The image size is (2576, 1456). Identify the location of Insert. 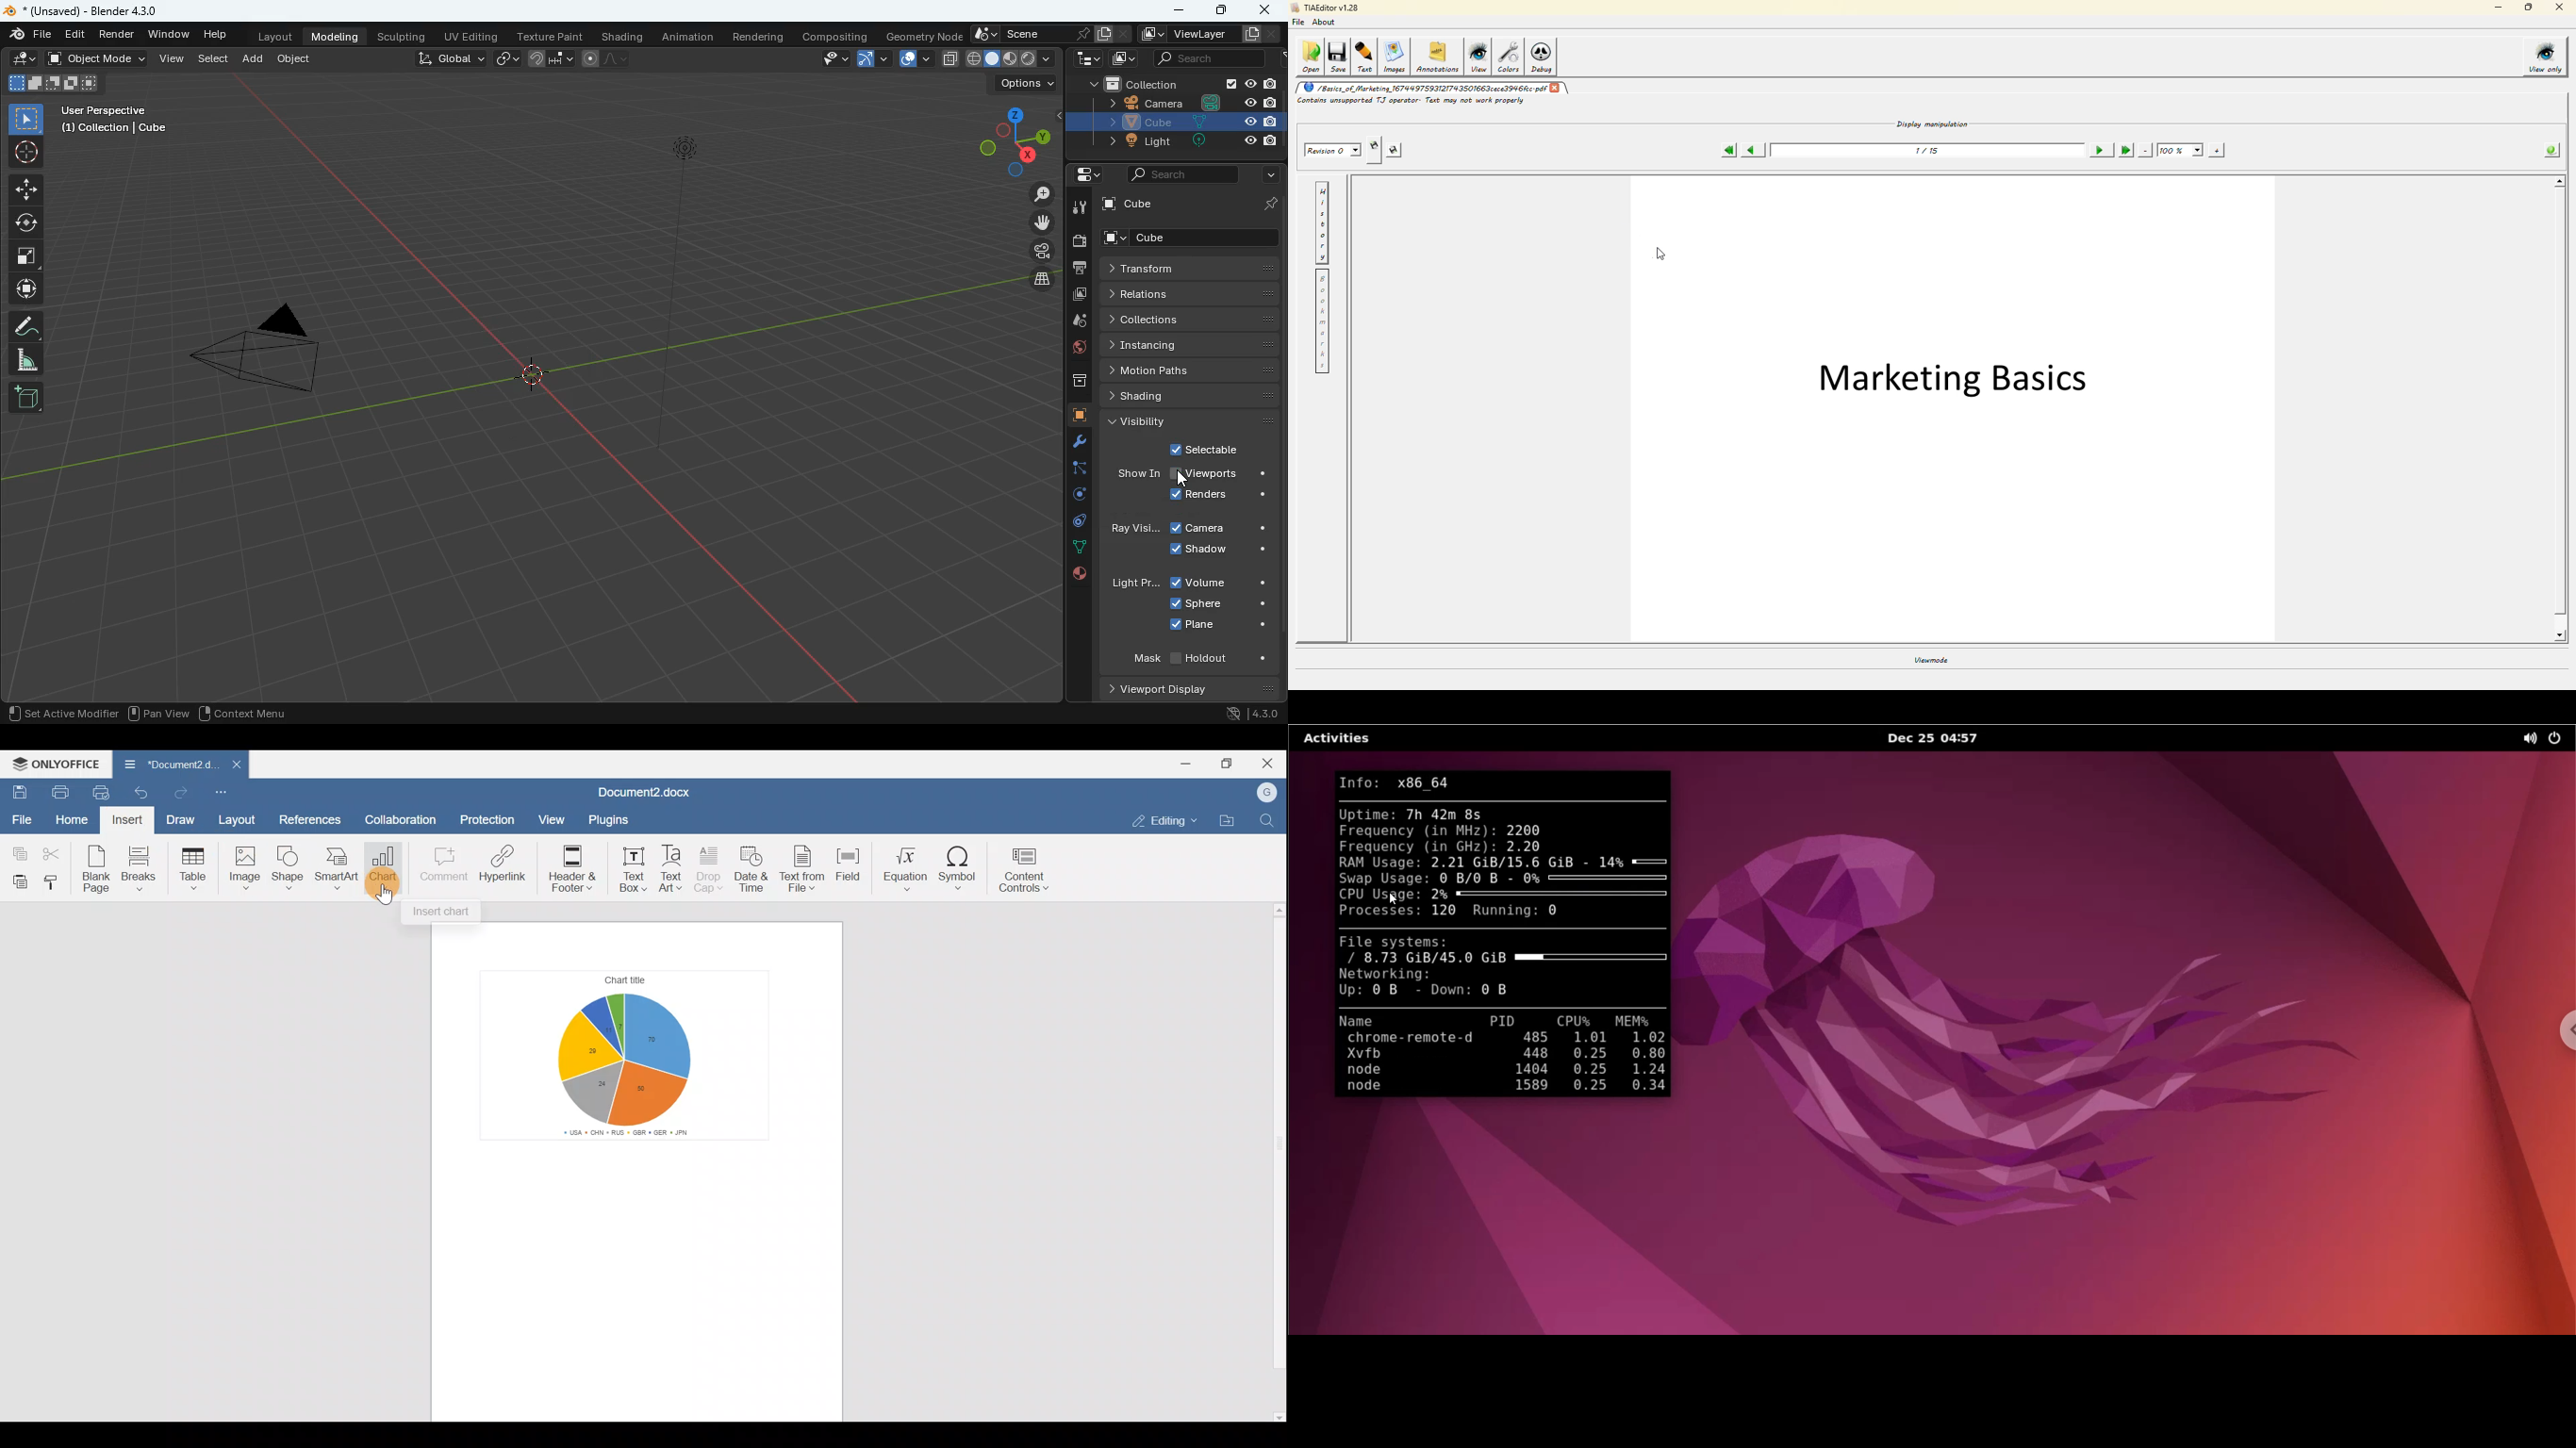
(126, 823).